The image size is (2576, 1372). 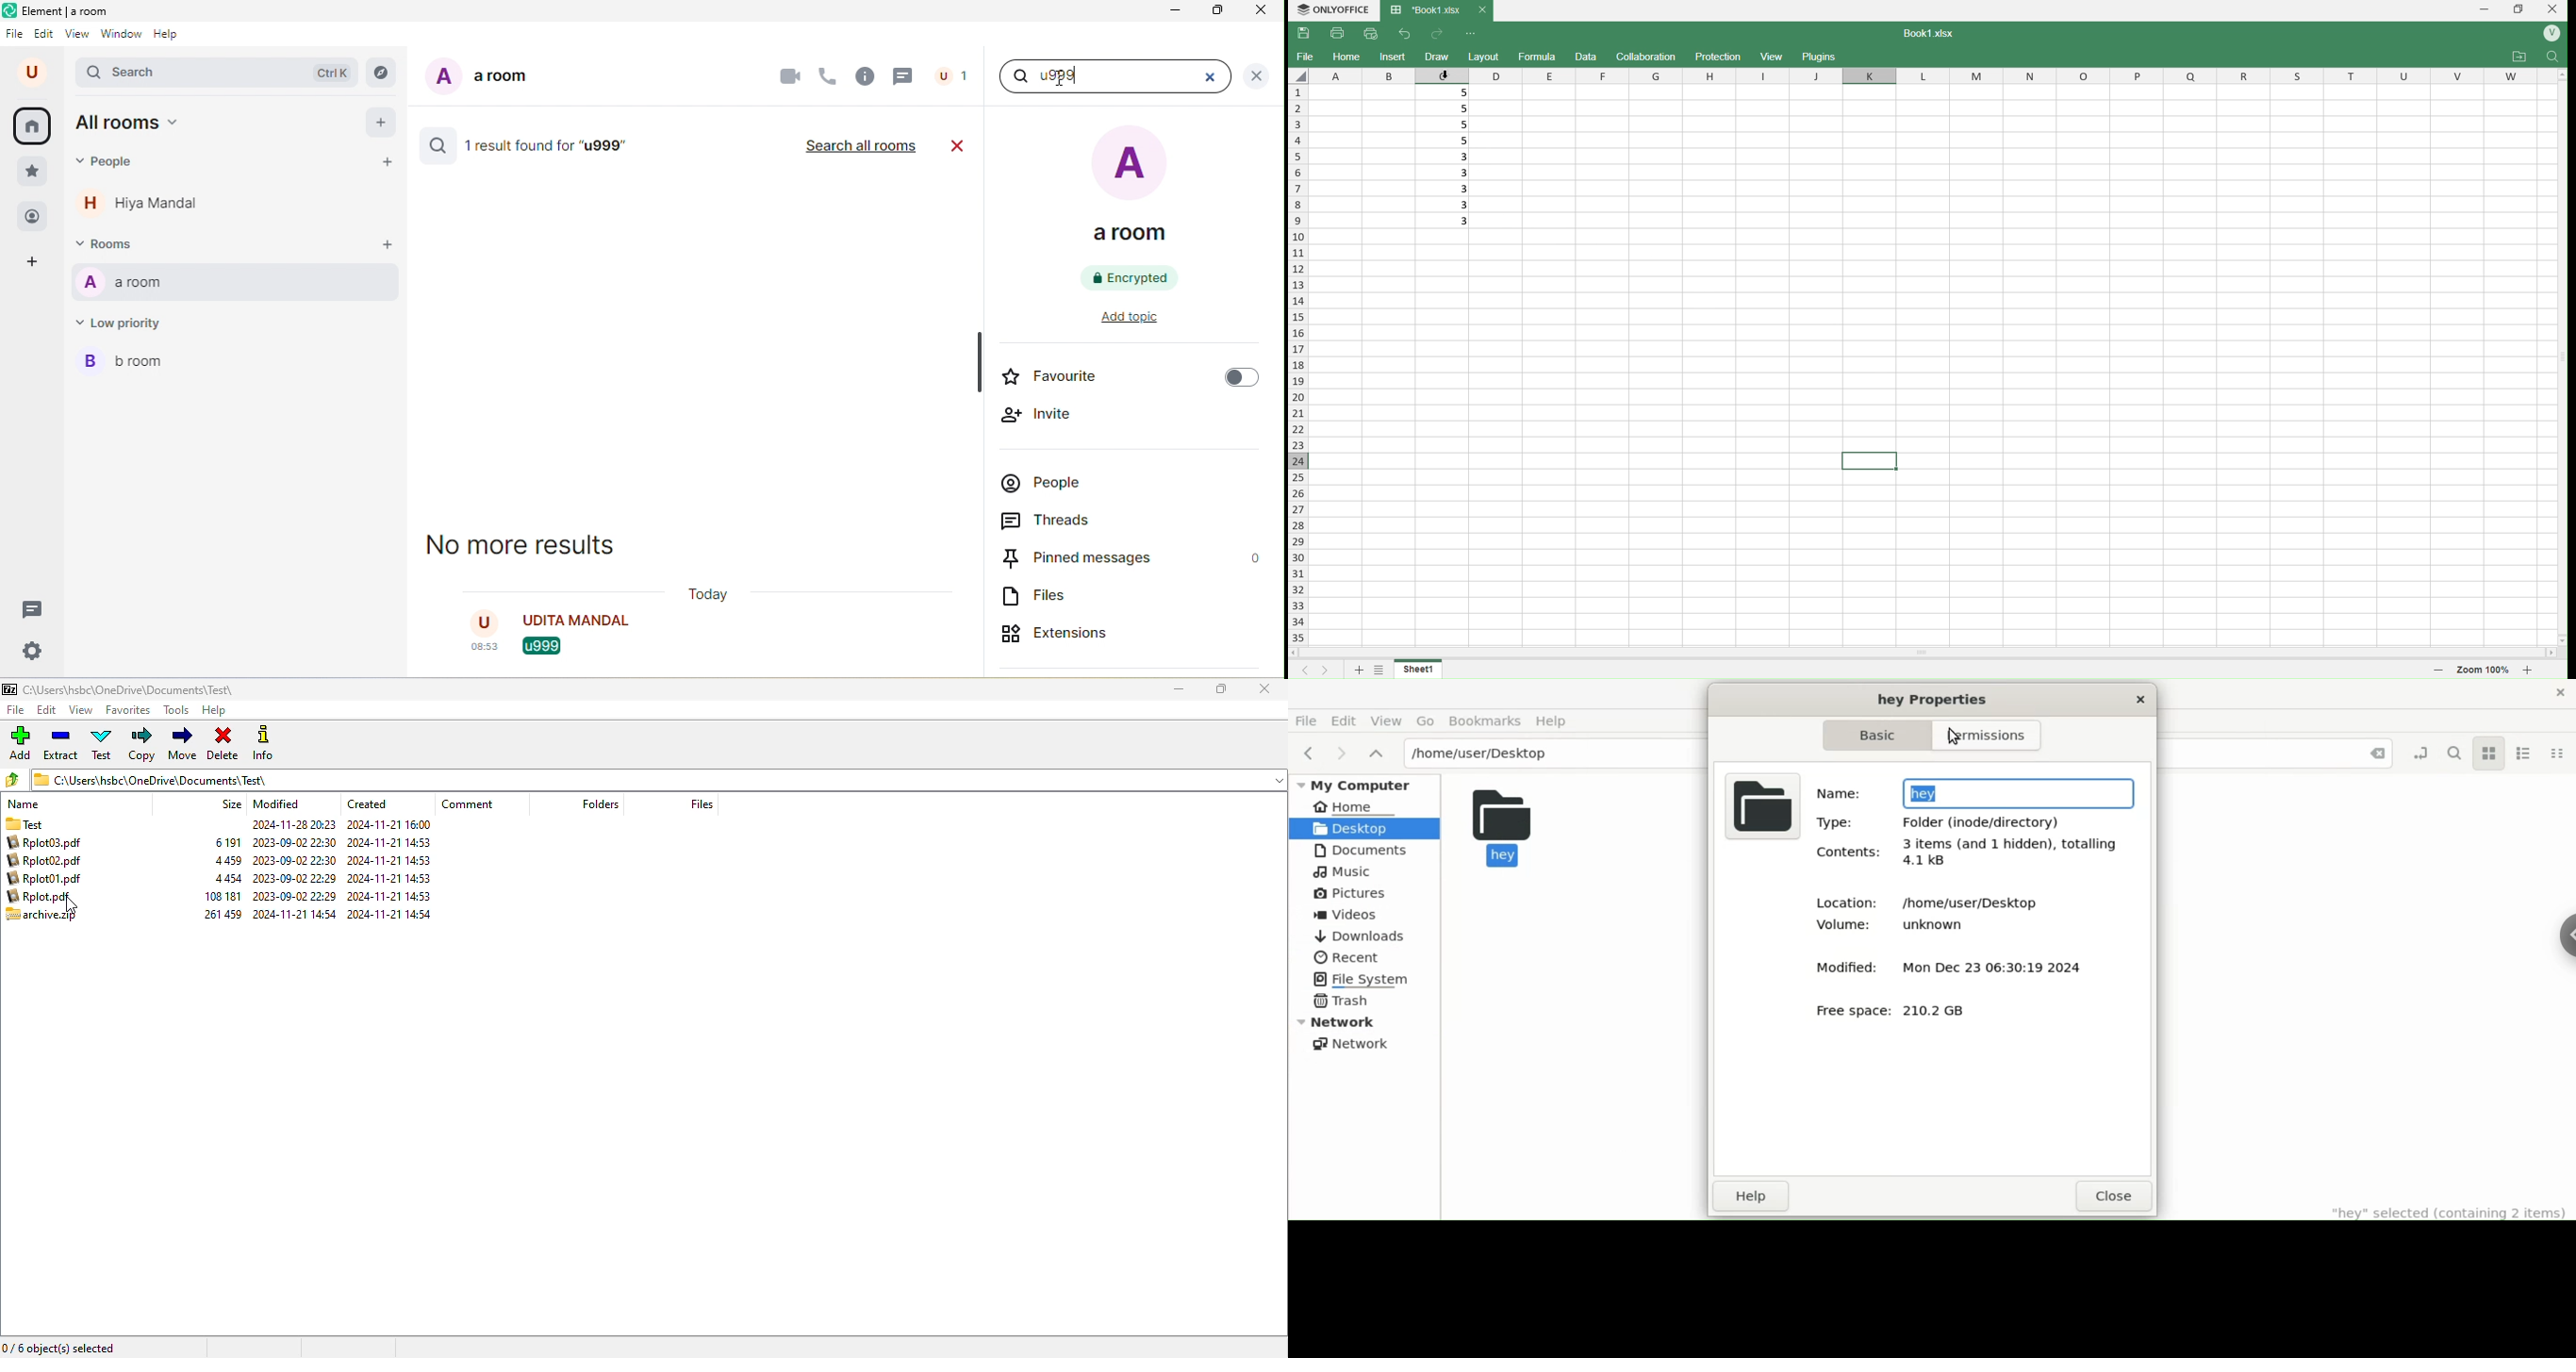 What do you see at coordinates (1305, 33) in the screenshot?
I see `Save` at bounding box center [1305, 33].